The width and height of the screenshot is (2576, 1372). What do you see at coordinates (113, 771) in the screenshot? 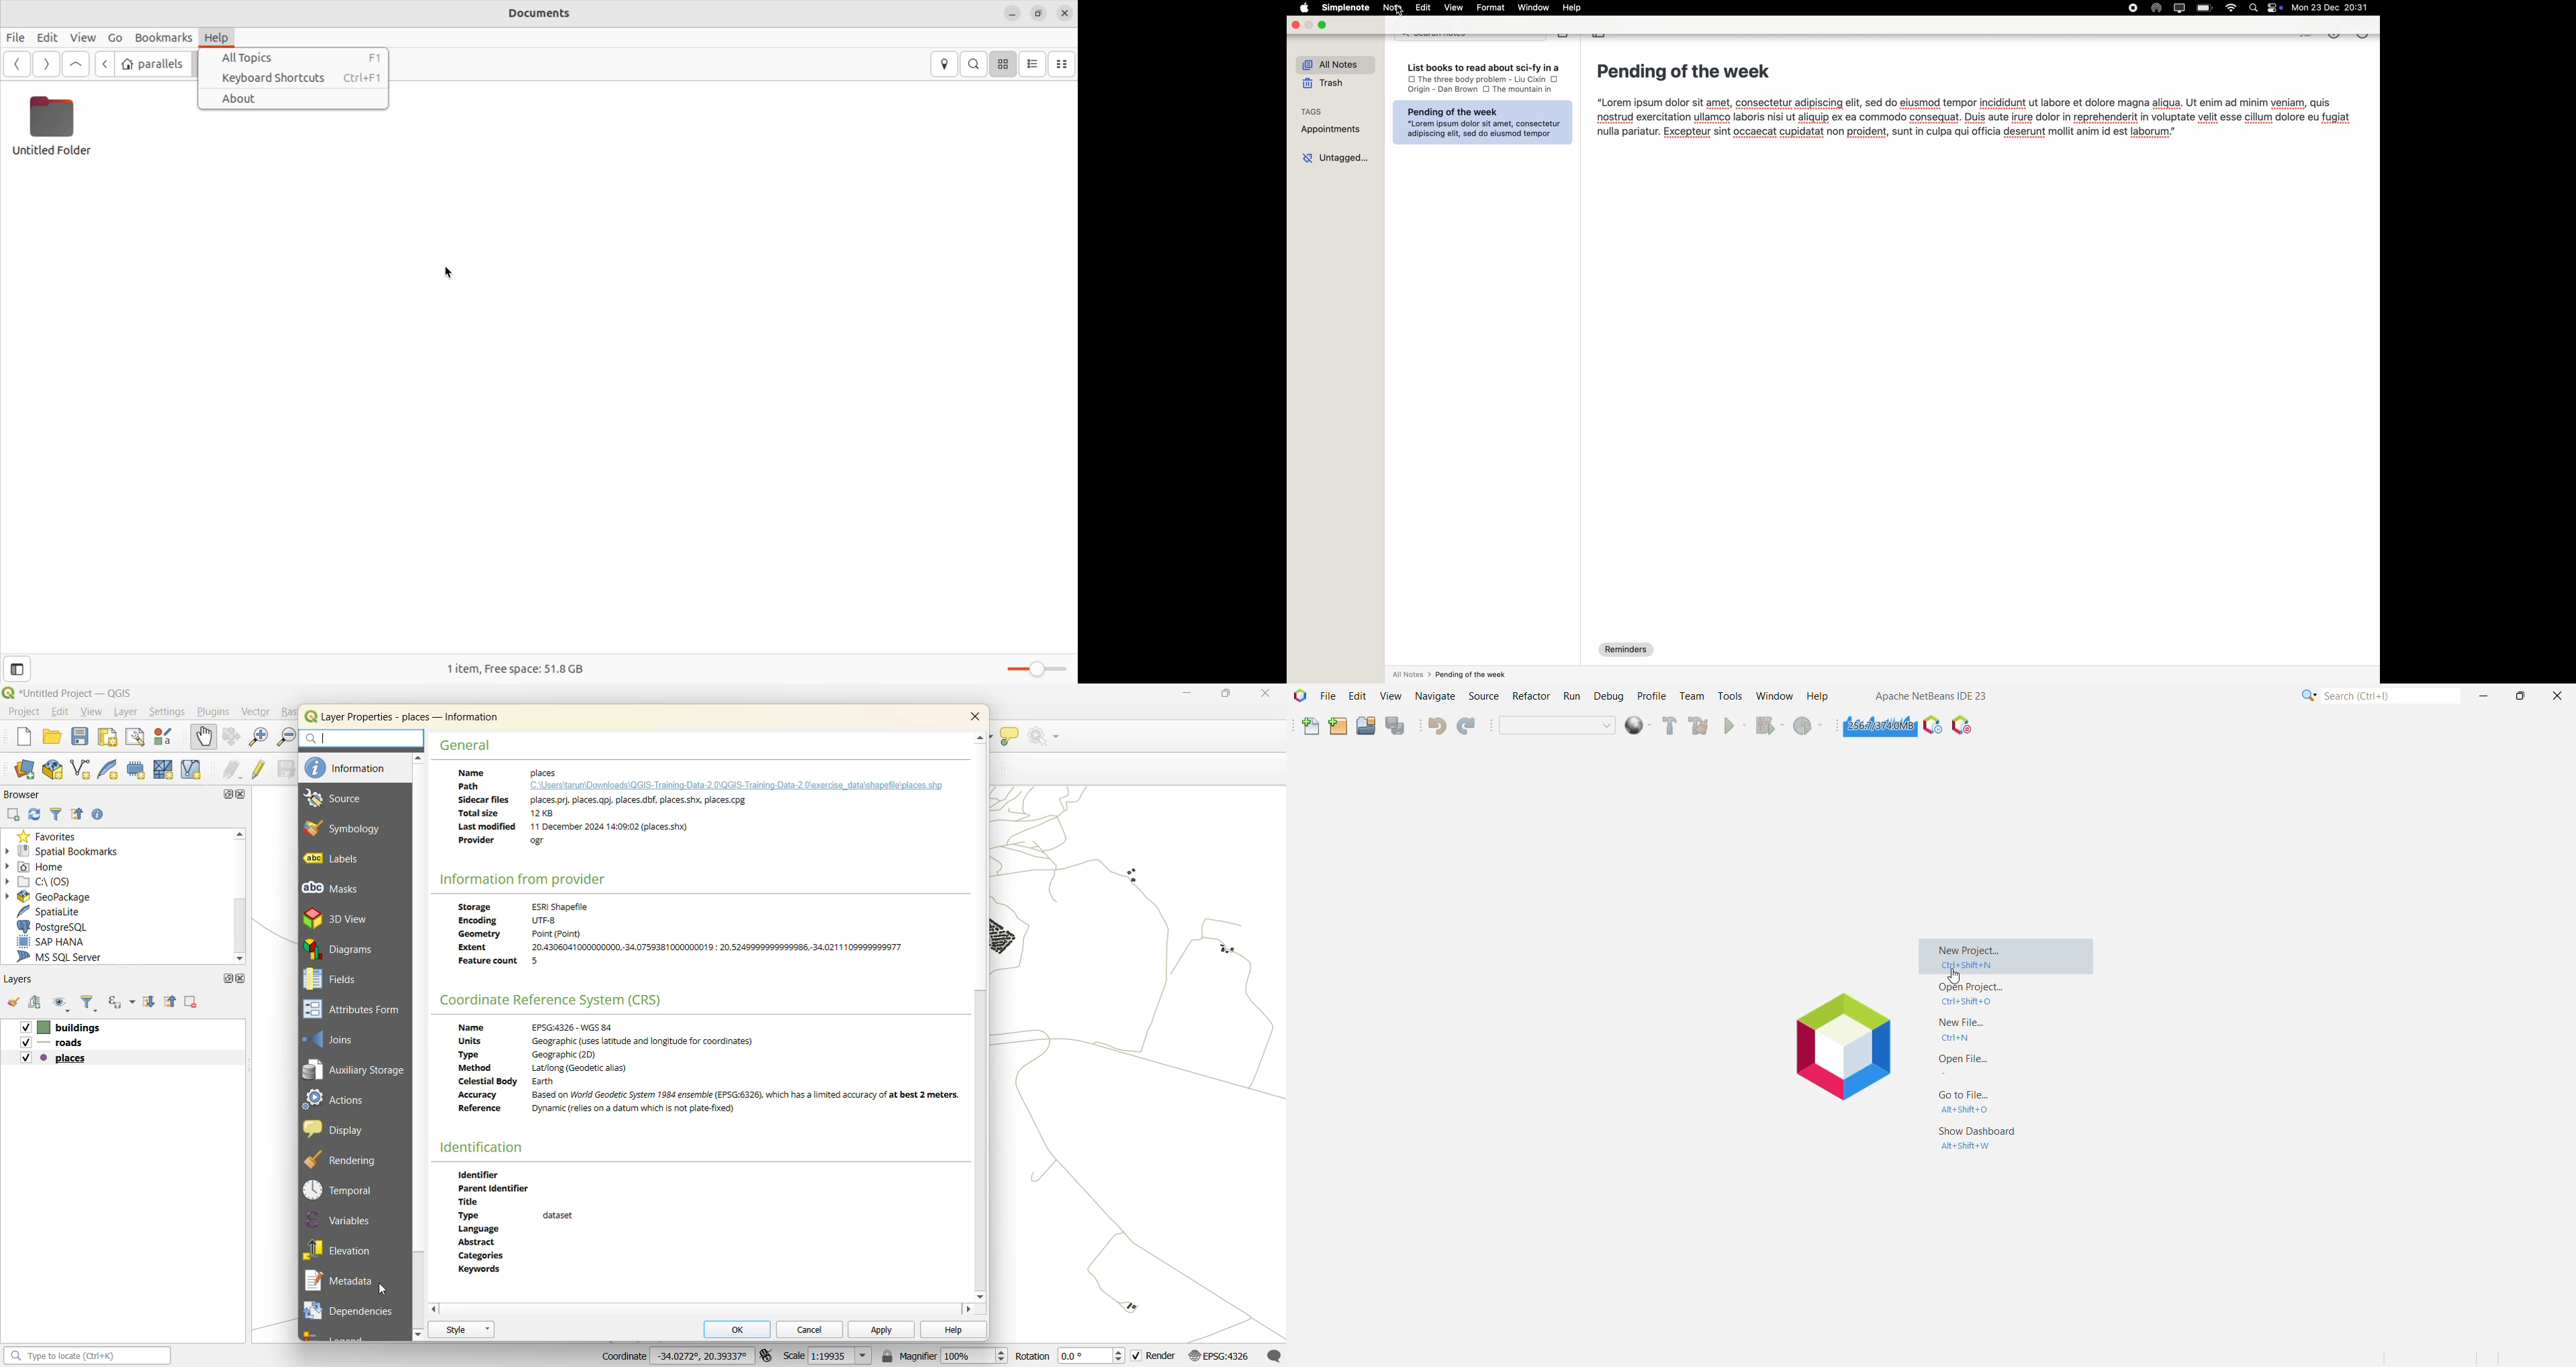
I see `new spatialite` at bounding box center [113, 771].